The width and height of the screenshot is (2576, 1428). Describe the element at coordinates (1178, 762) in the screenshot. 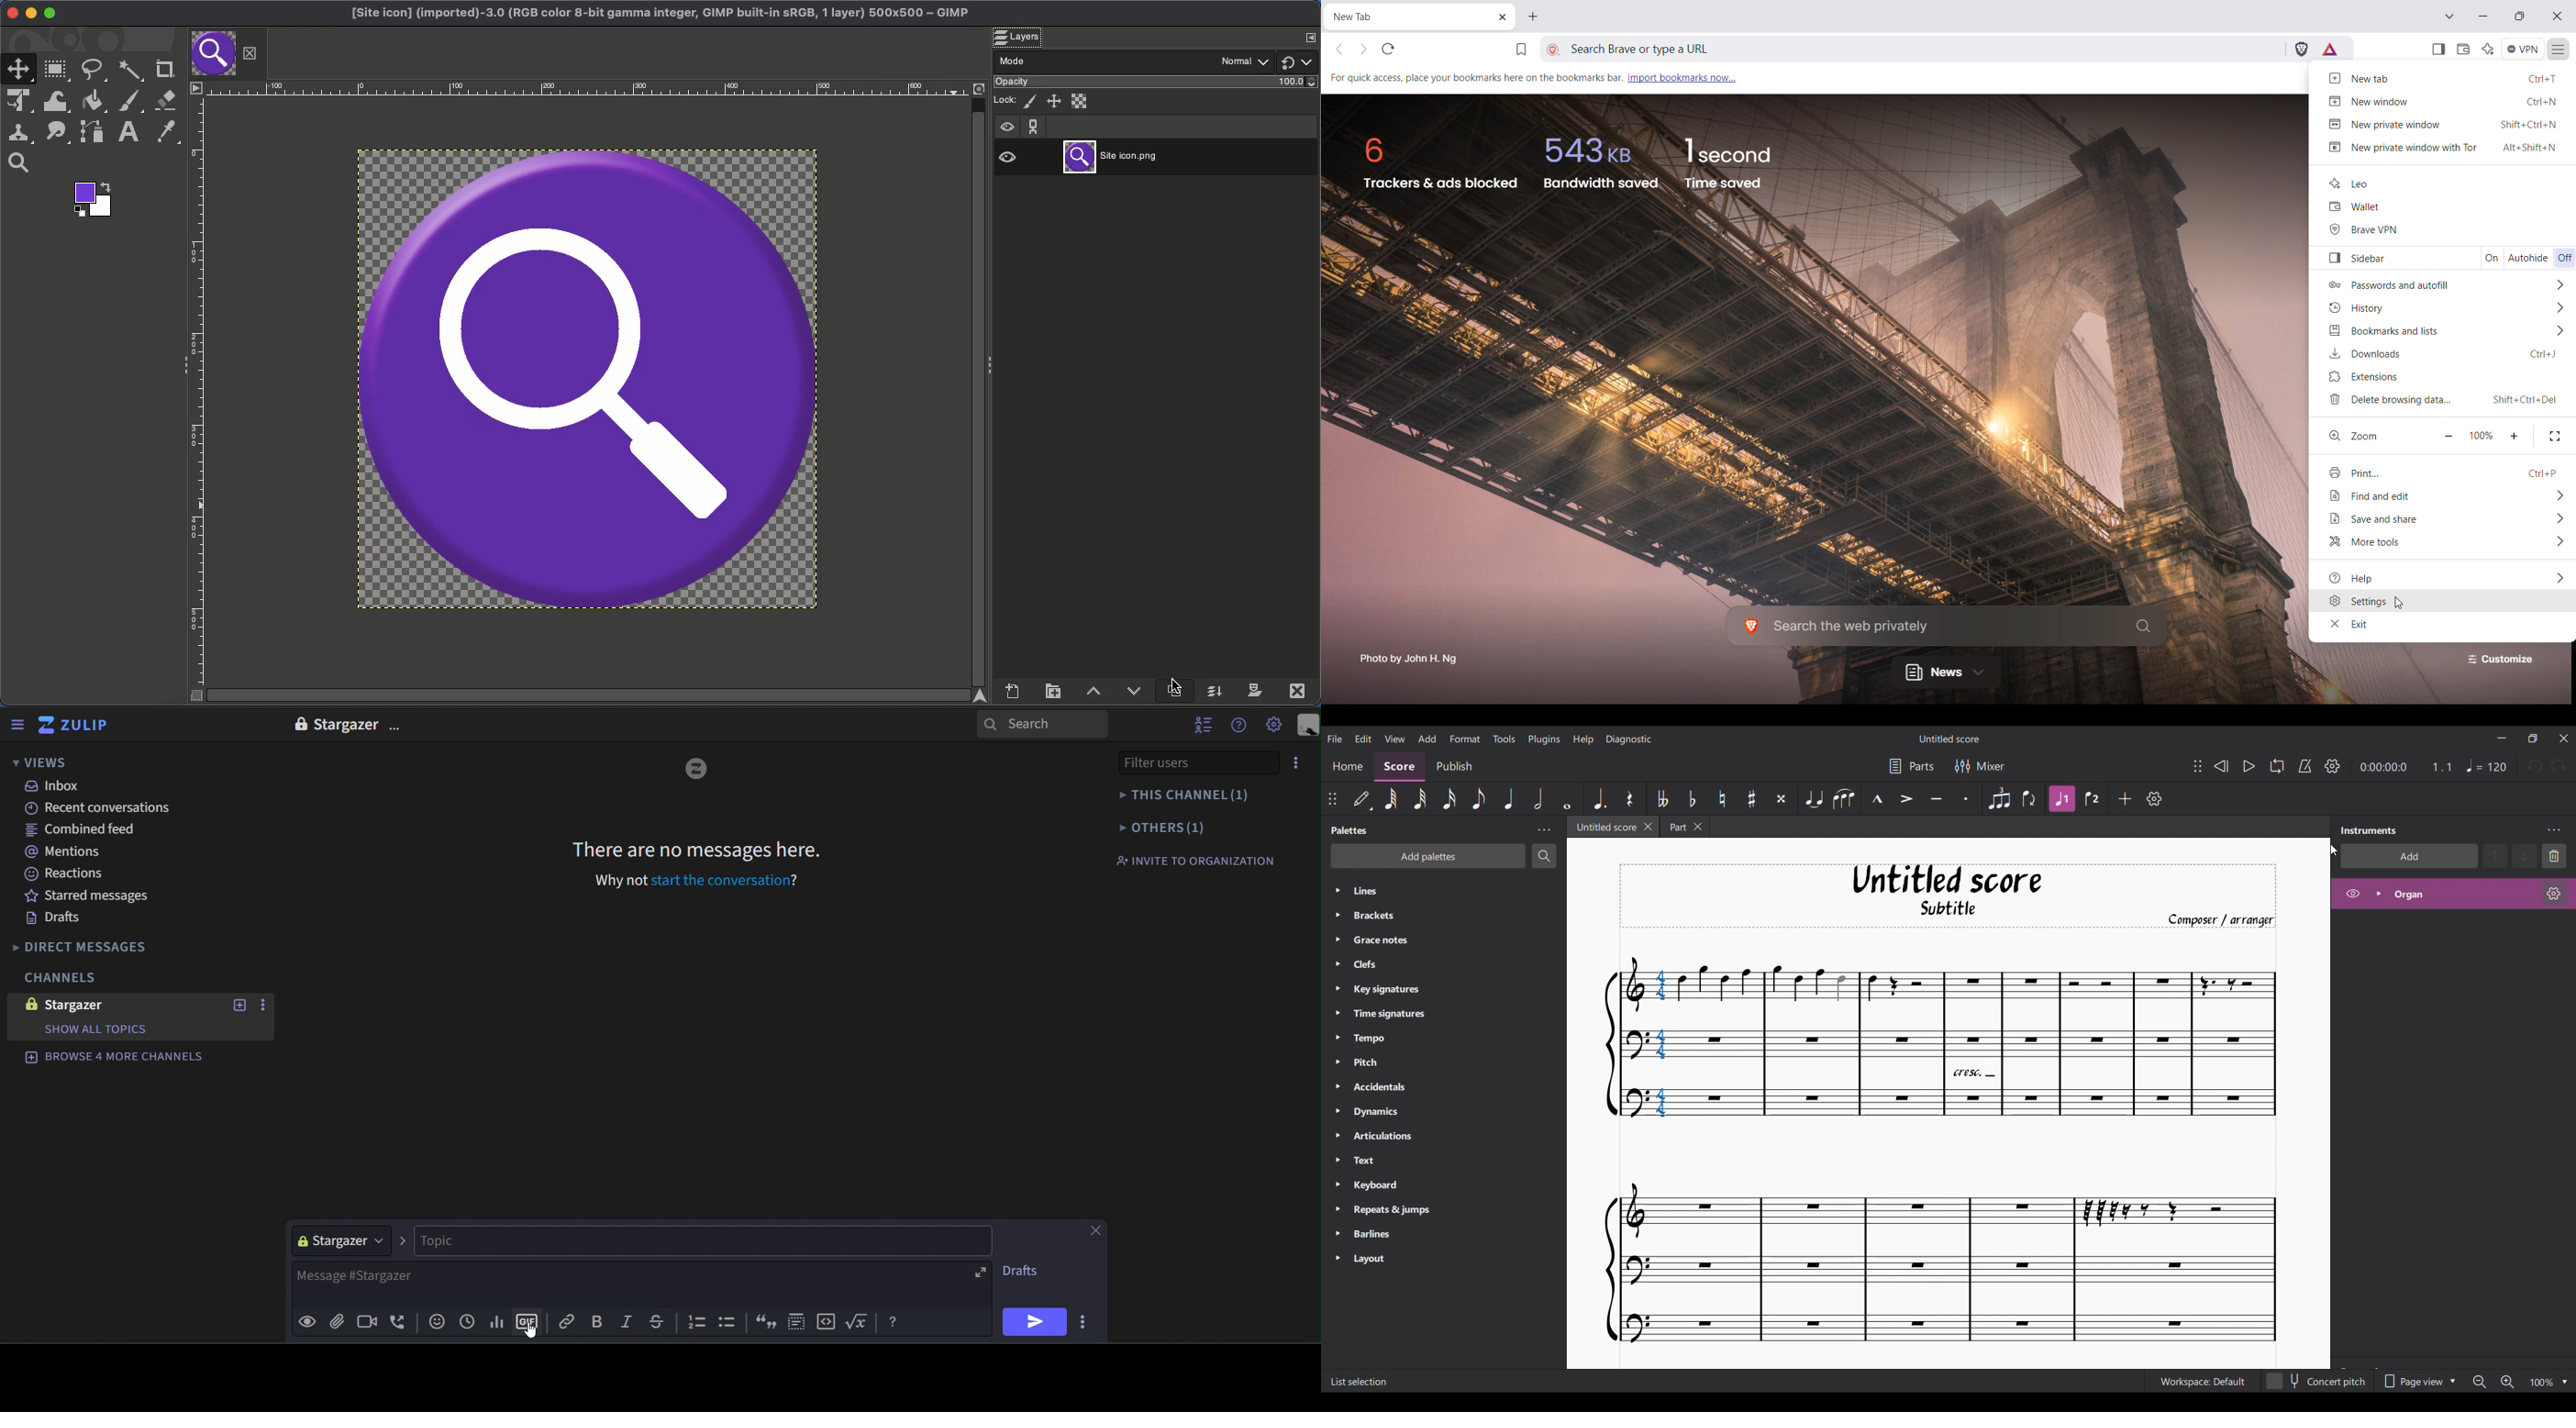

I see `File user` at that location.